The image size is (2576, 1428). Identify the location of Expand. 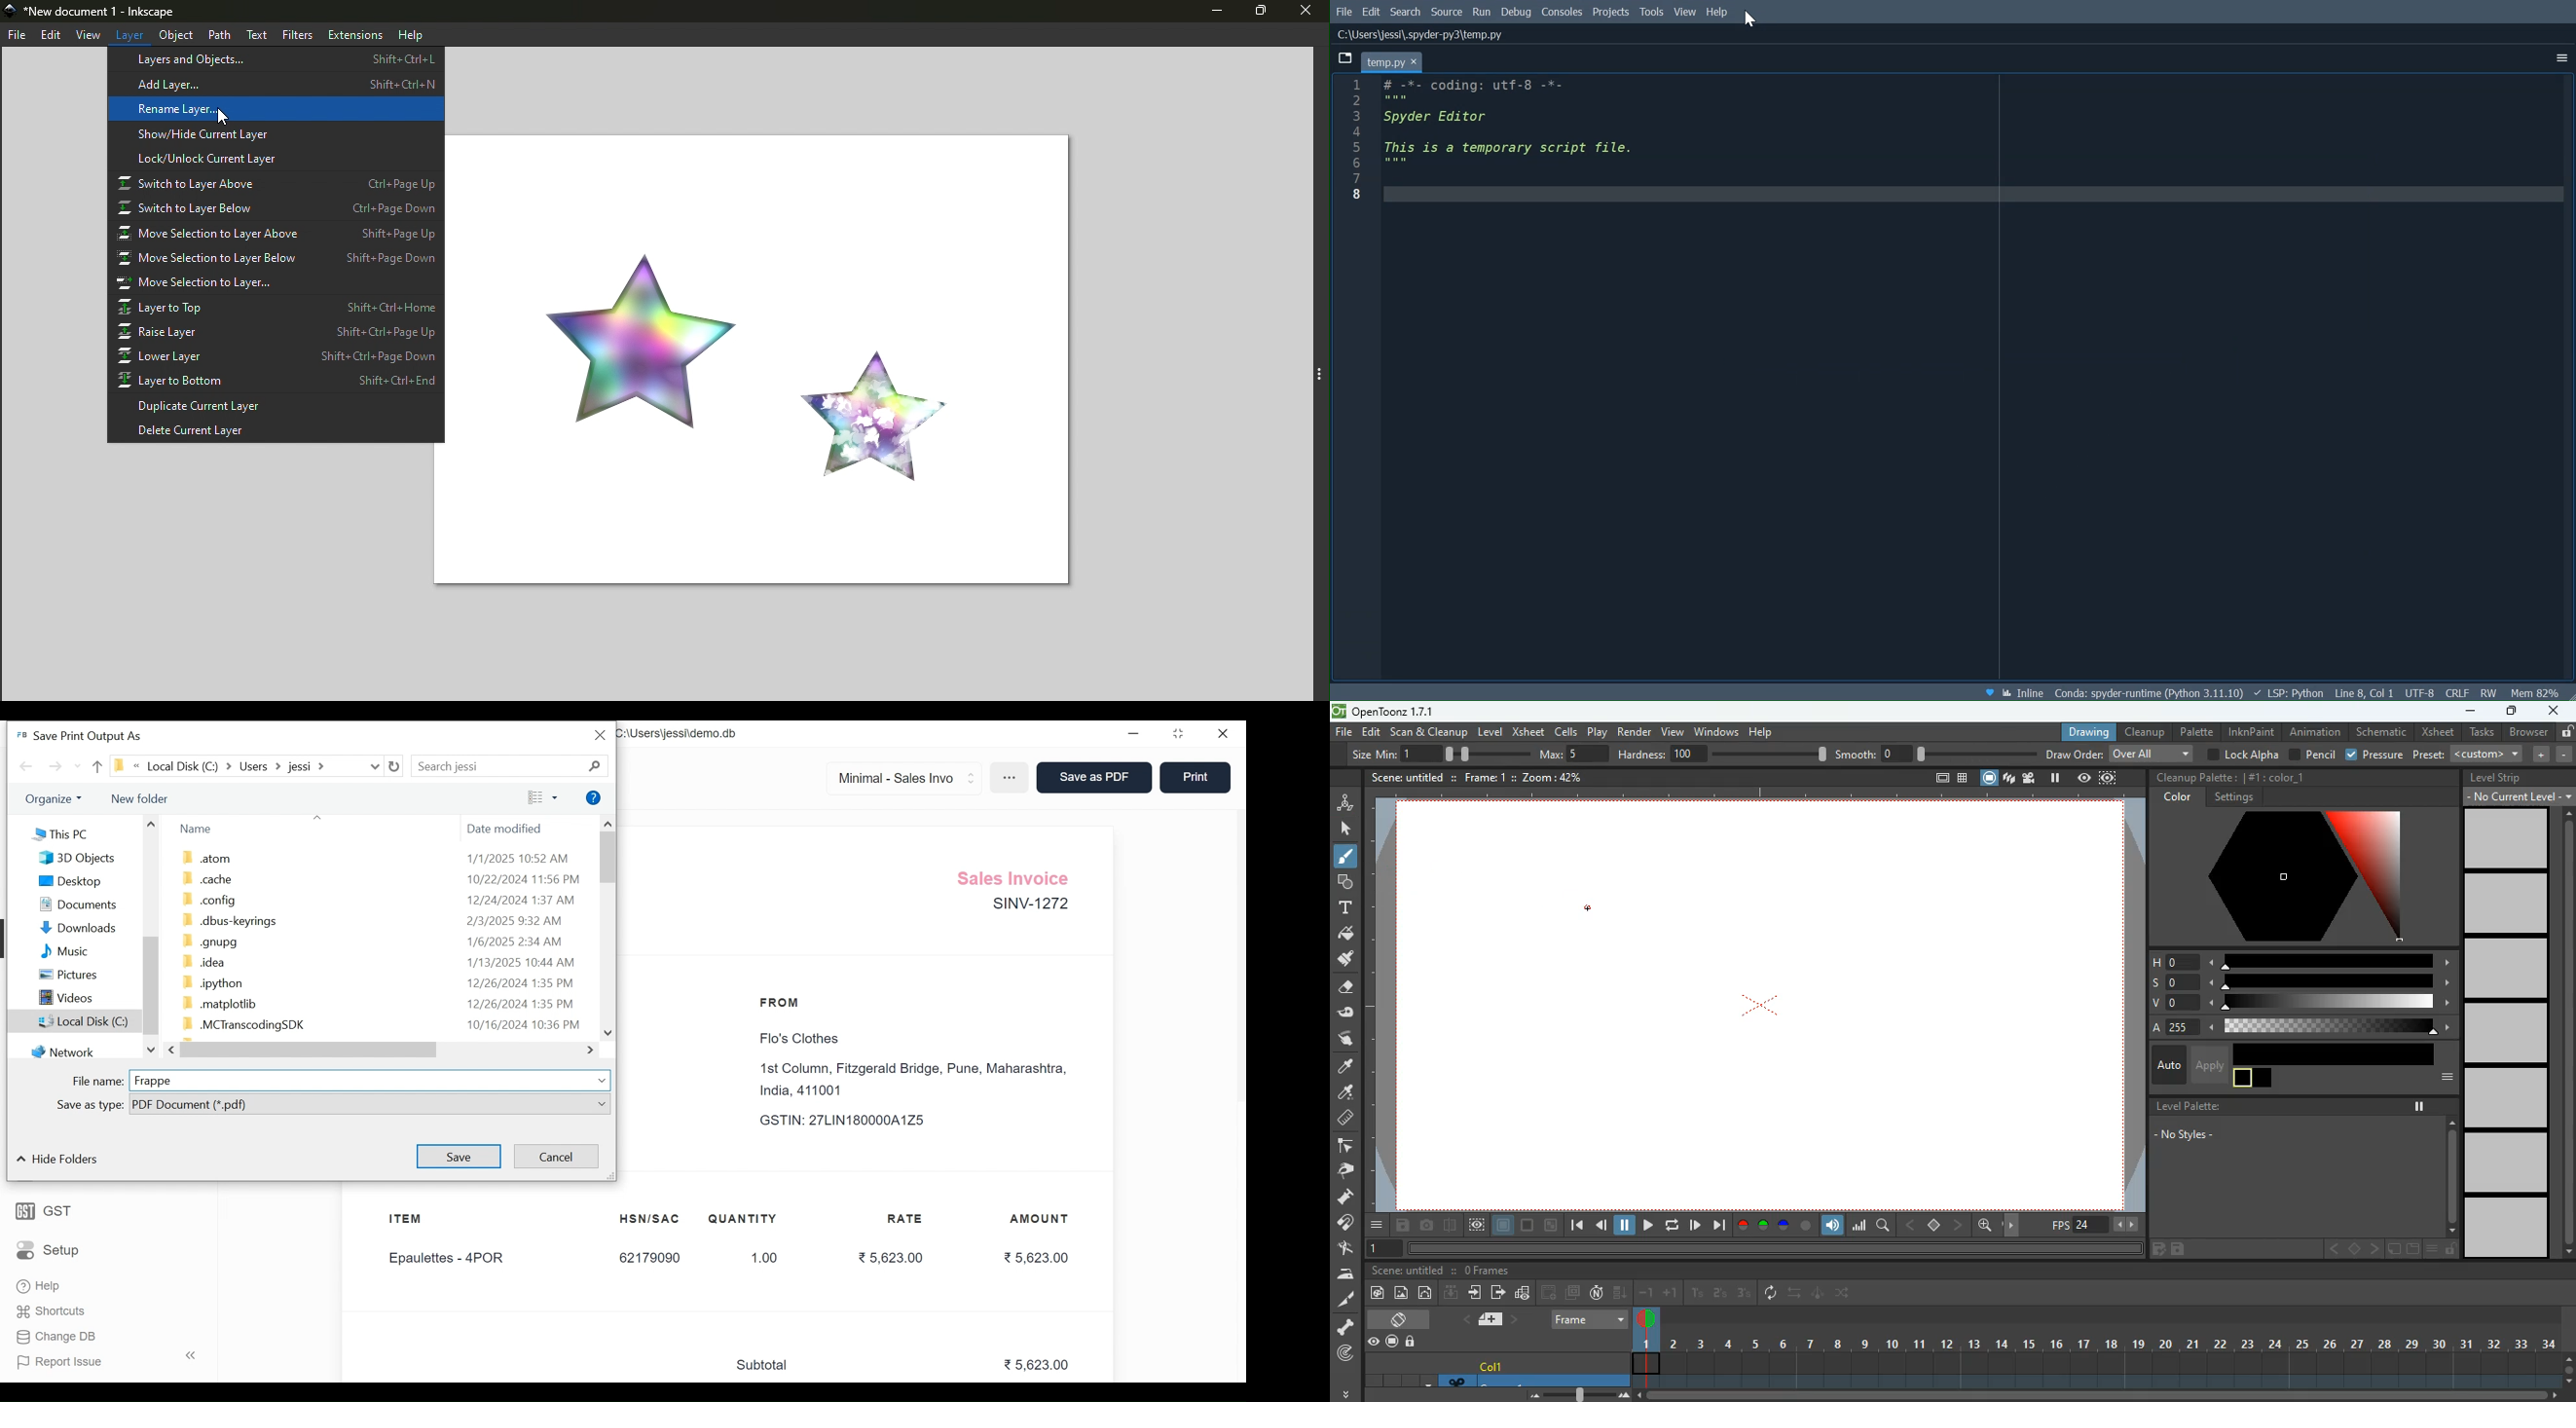
(972, 776).